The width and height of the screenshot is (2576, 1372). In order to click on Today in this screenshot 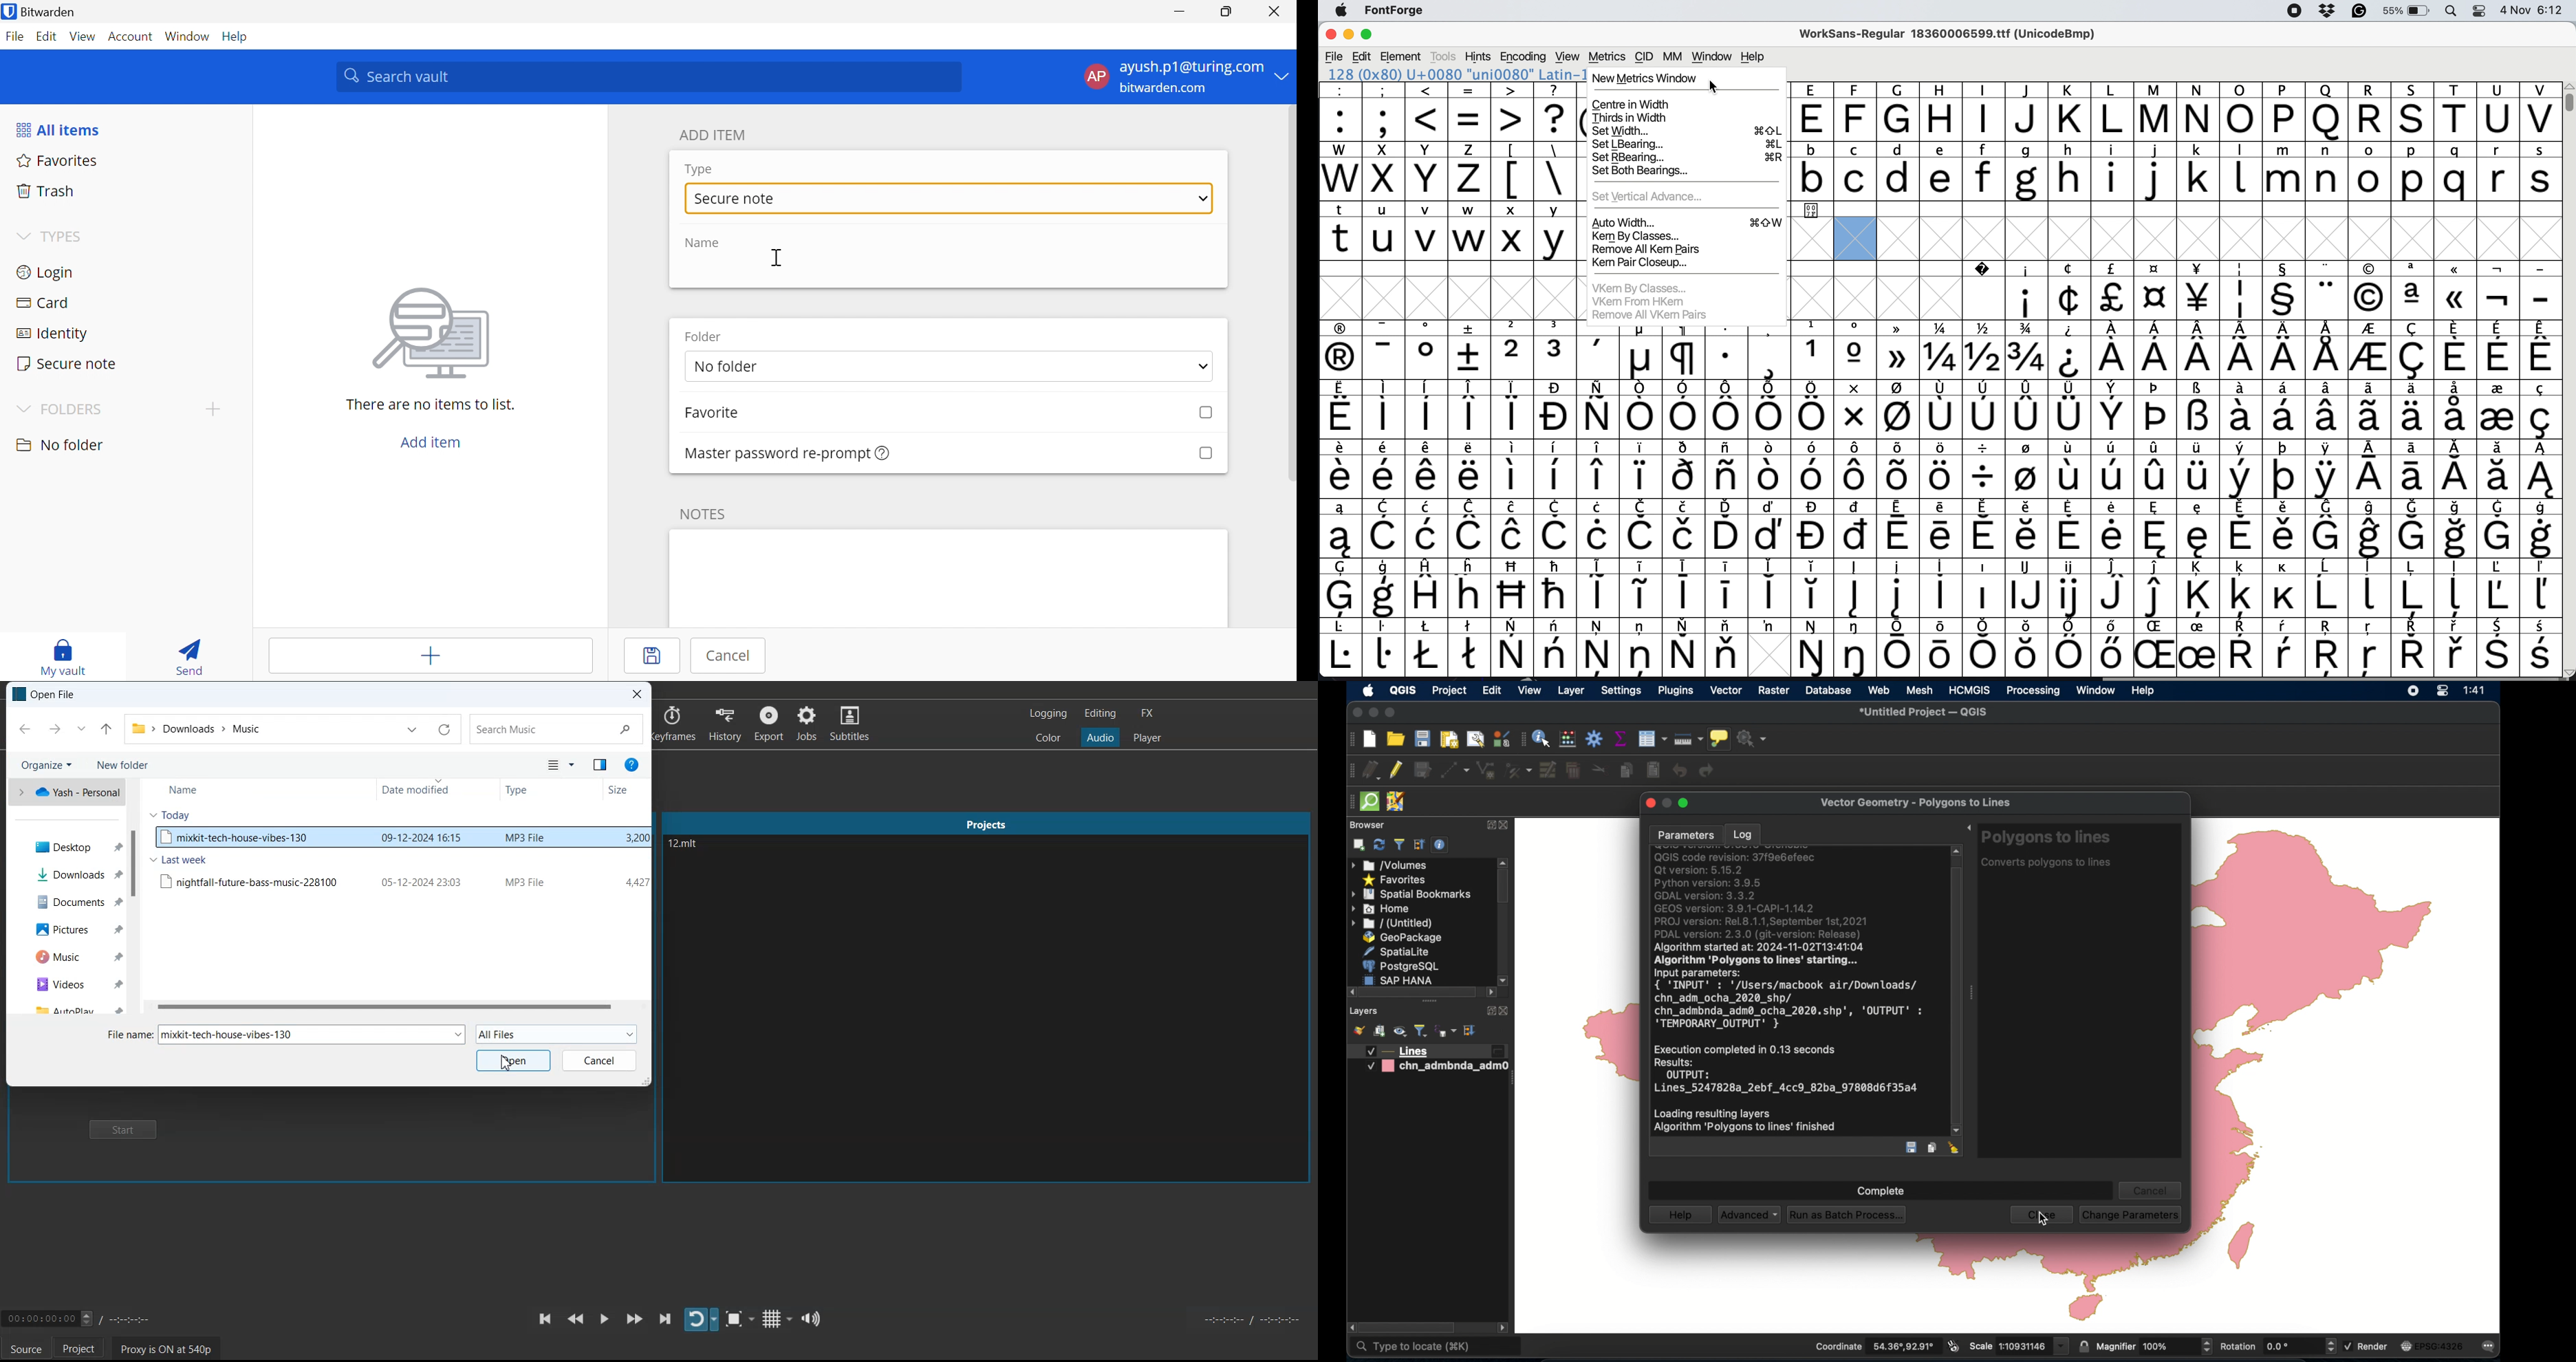, I will do `click(171, 815)`.